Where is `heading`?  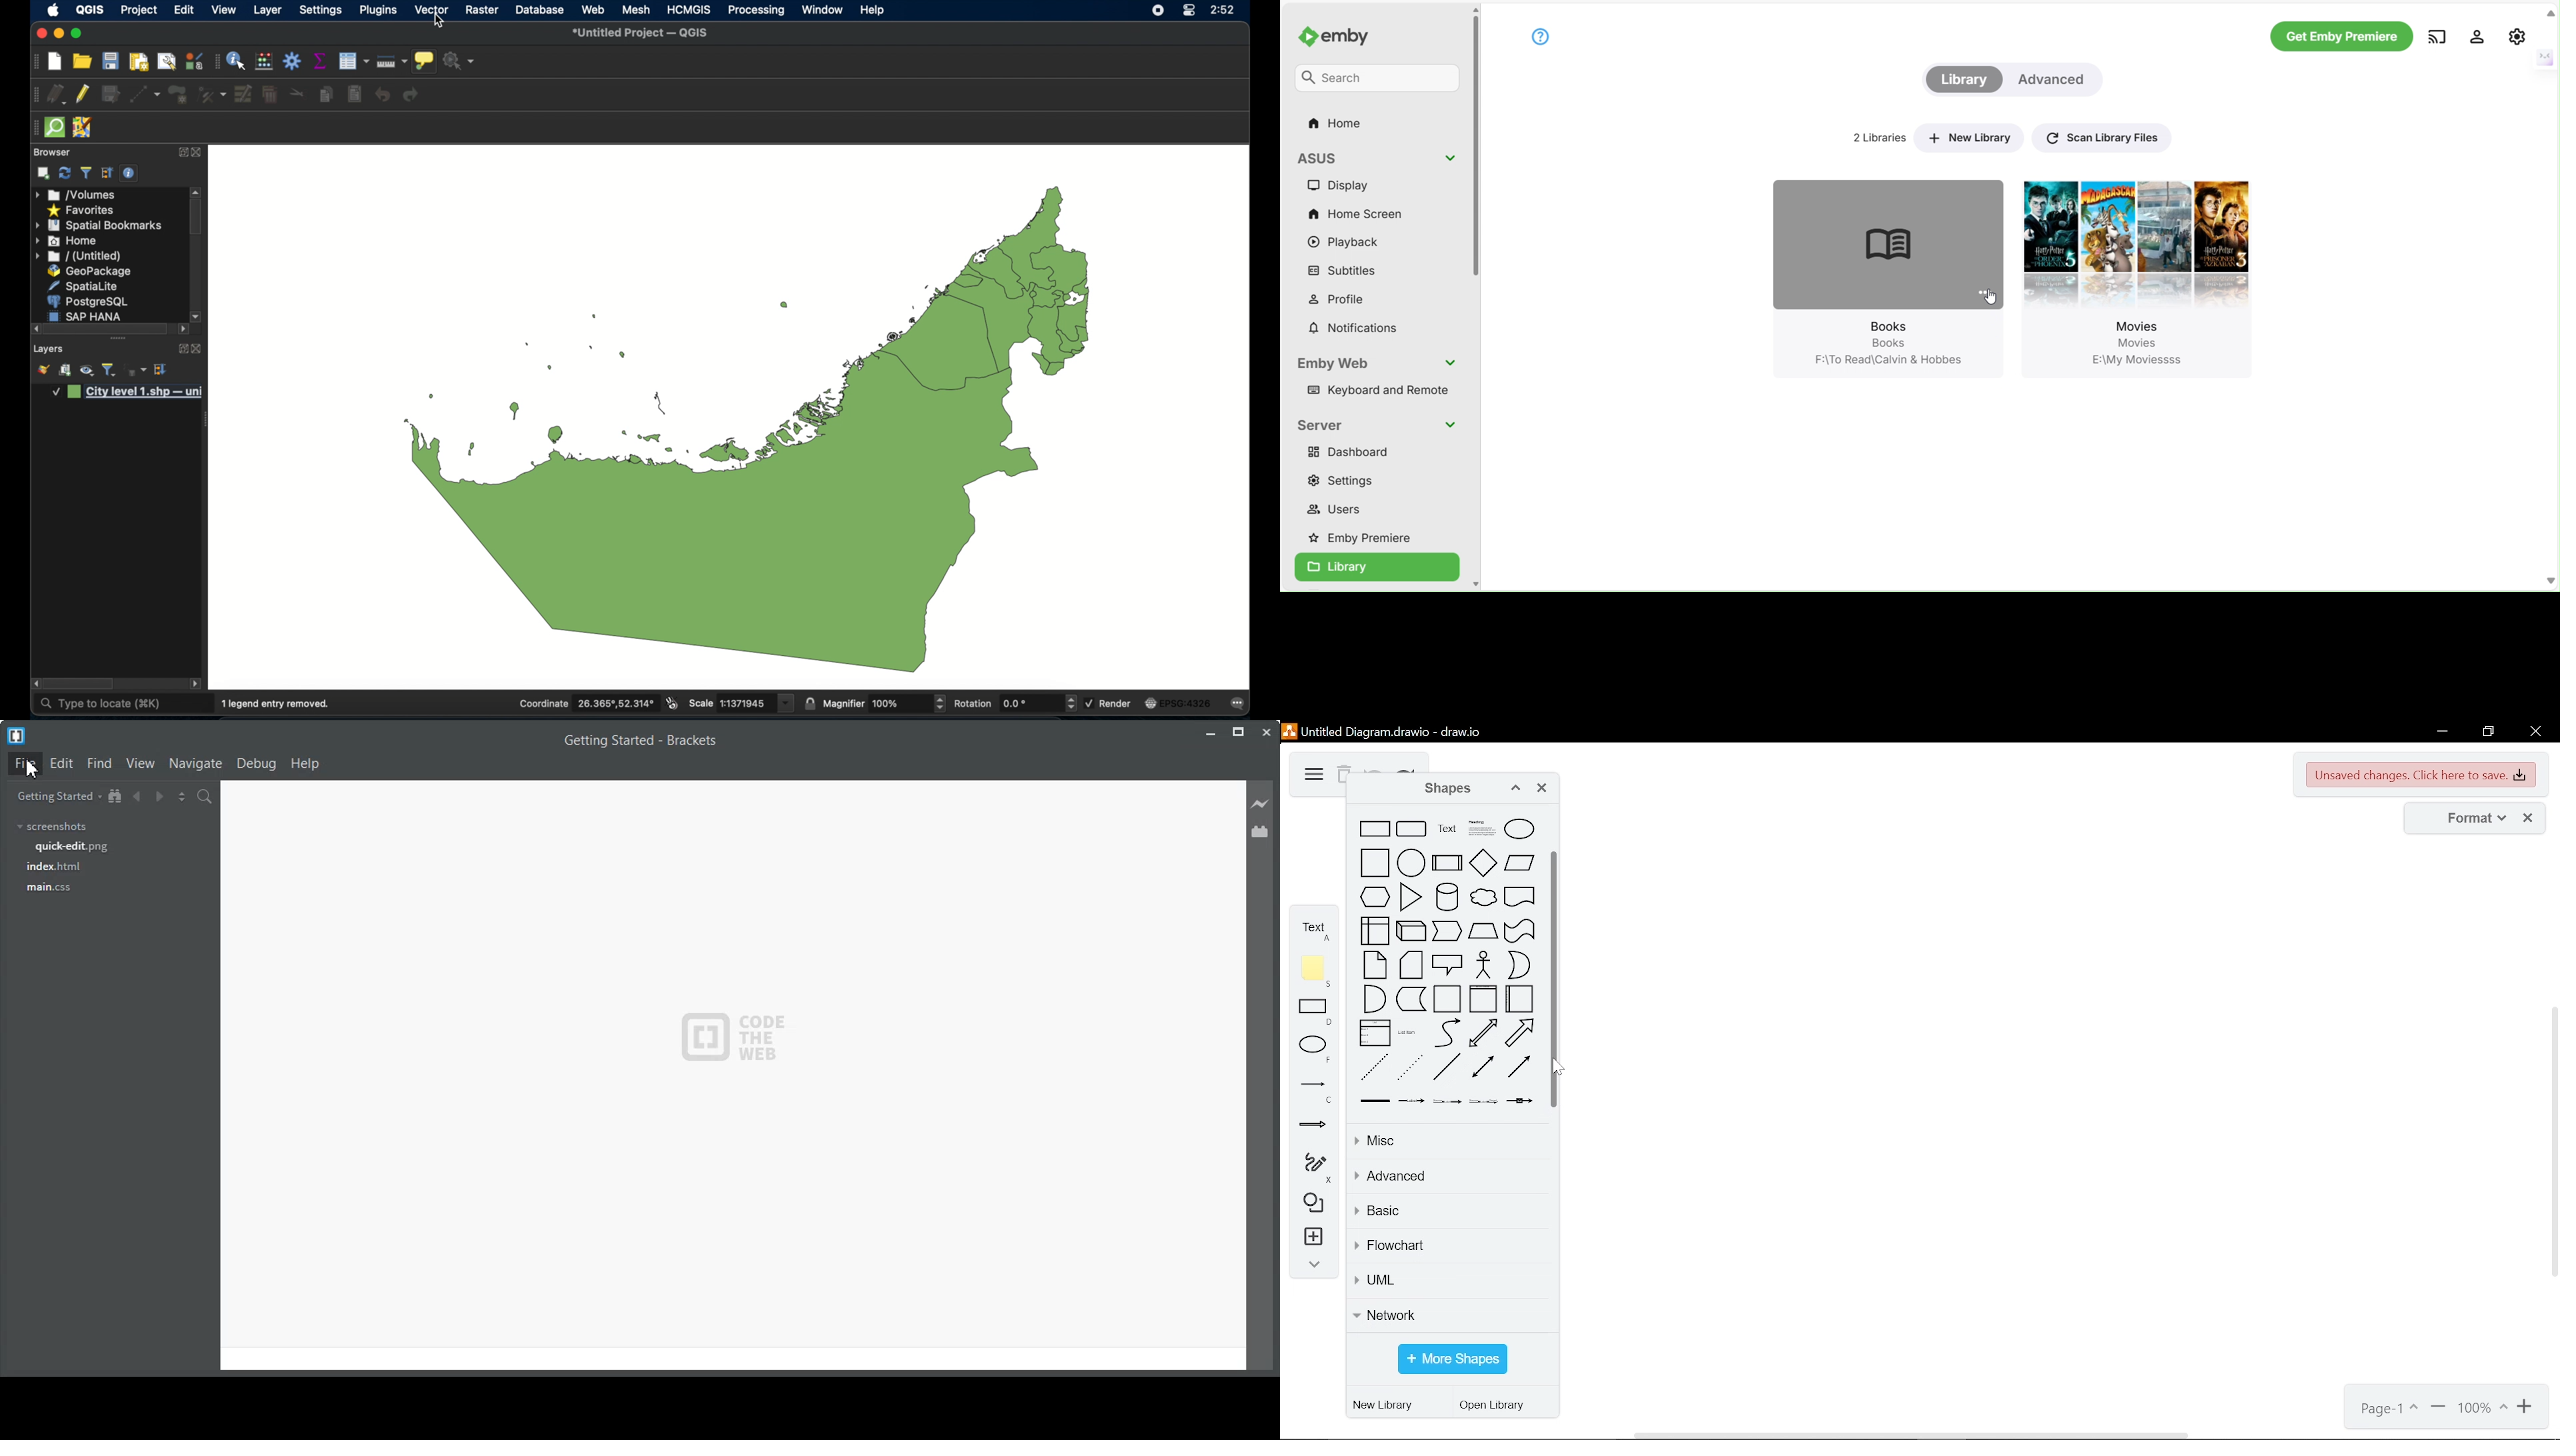
heading is located at coordinates (1482, 828).